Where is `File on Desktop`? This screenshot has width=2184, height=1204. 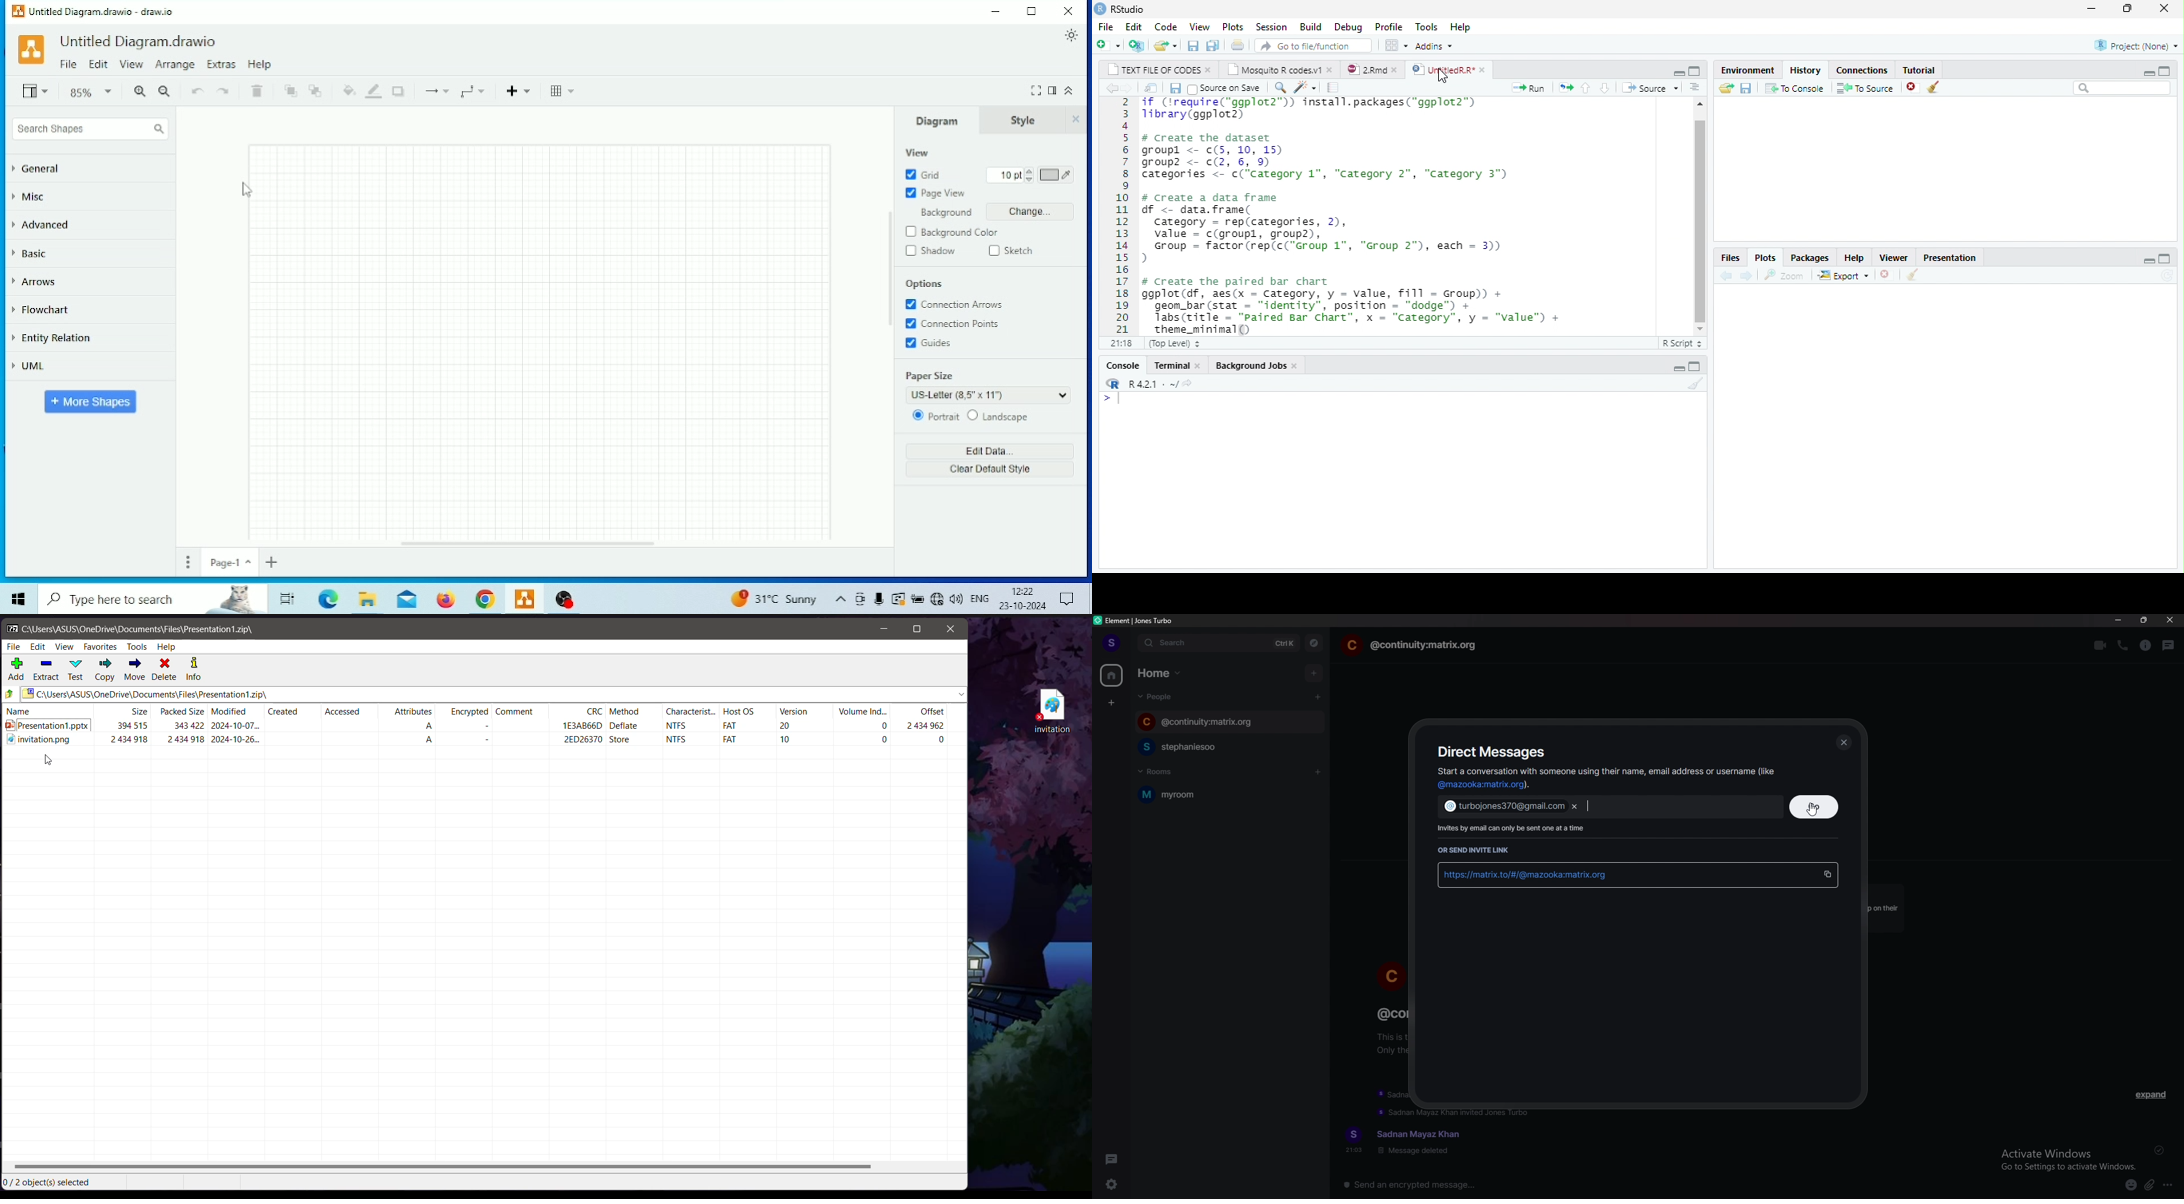 File on Desktop is located at coordinates (1050, 711).